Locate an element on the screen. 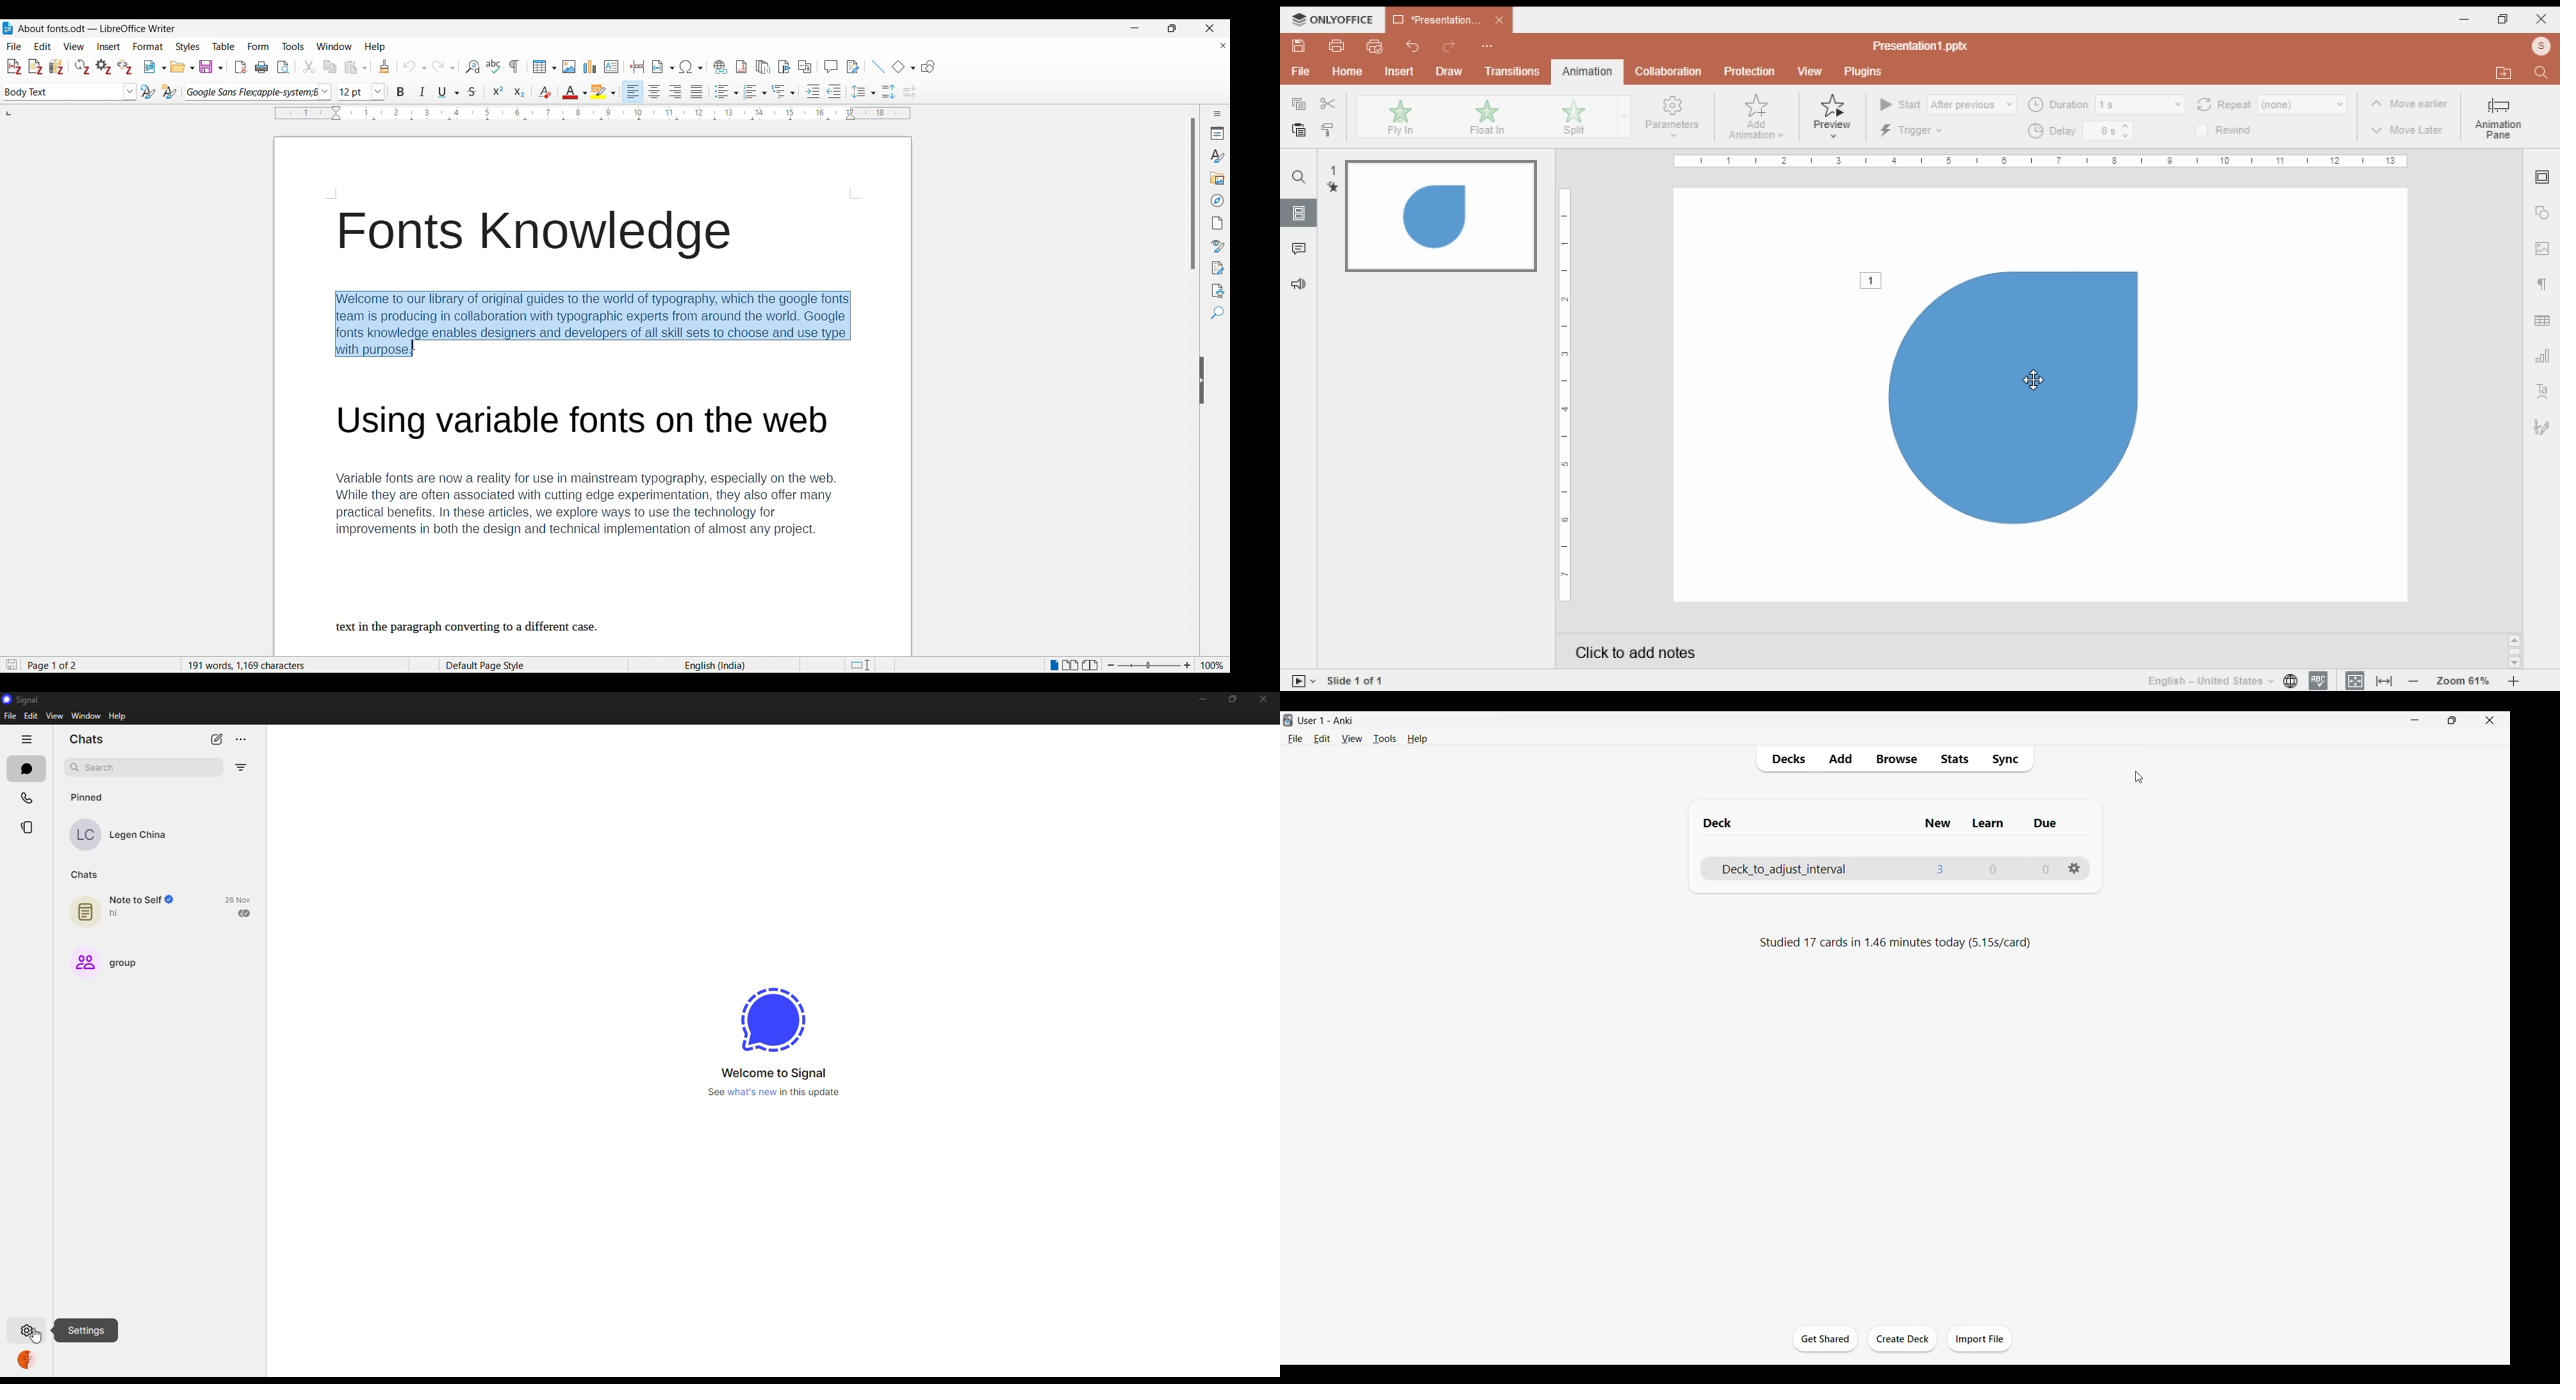  animation pane is located at coordinates (2497, 118).